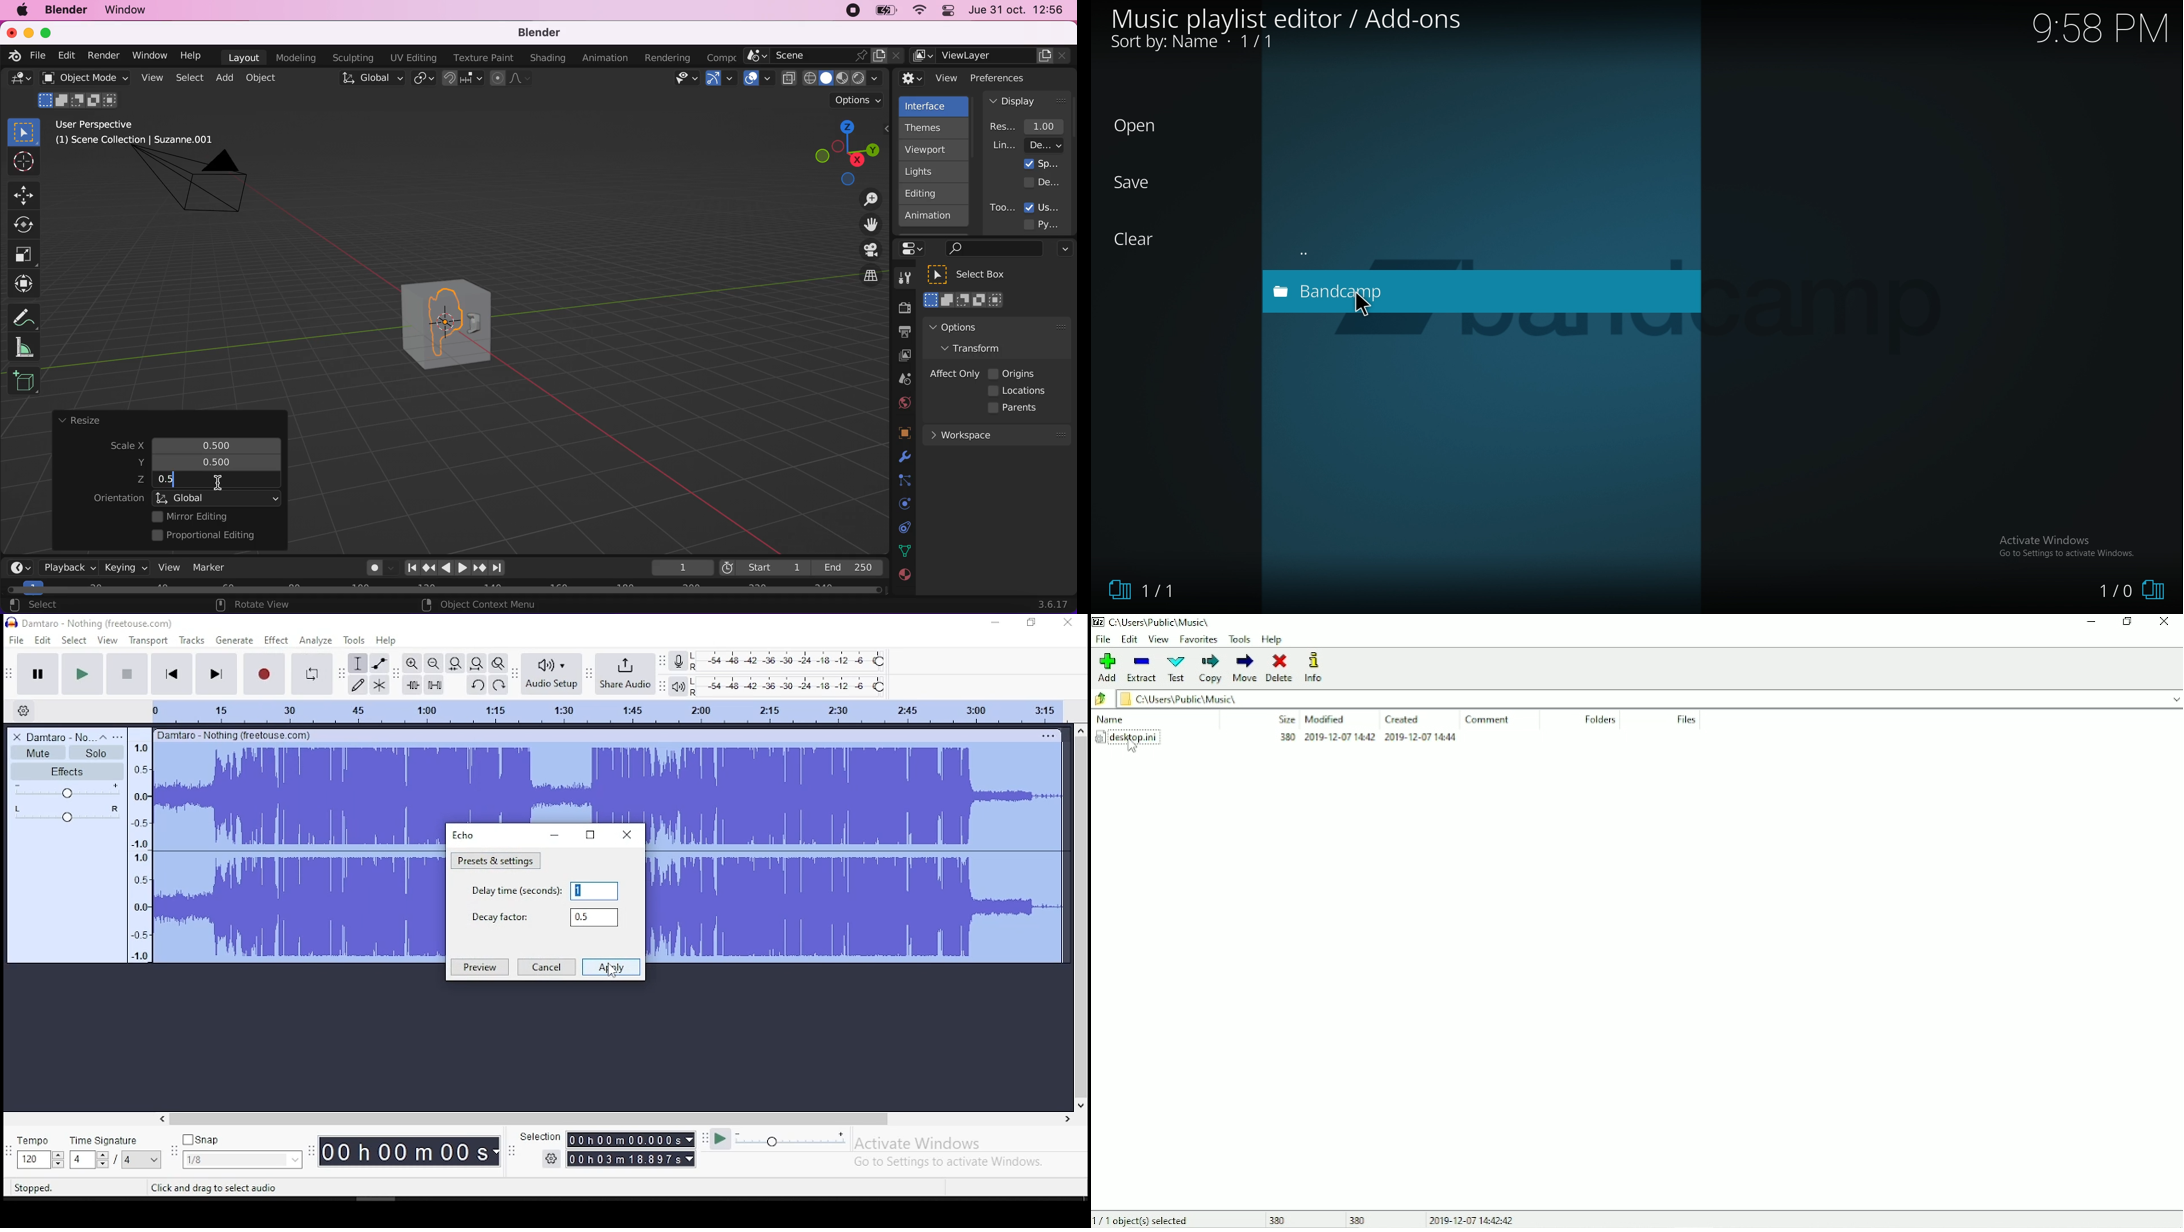  Describe the element at coordinates (1239, 639) in the screenshot. I see `Tools` at that location.